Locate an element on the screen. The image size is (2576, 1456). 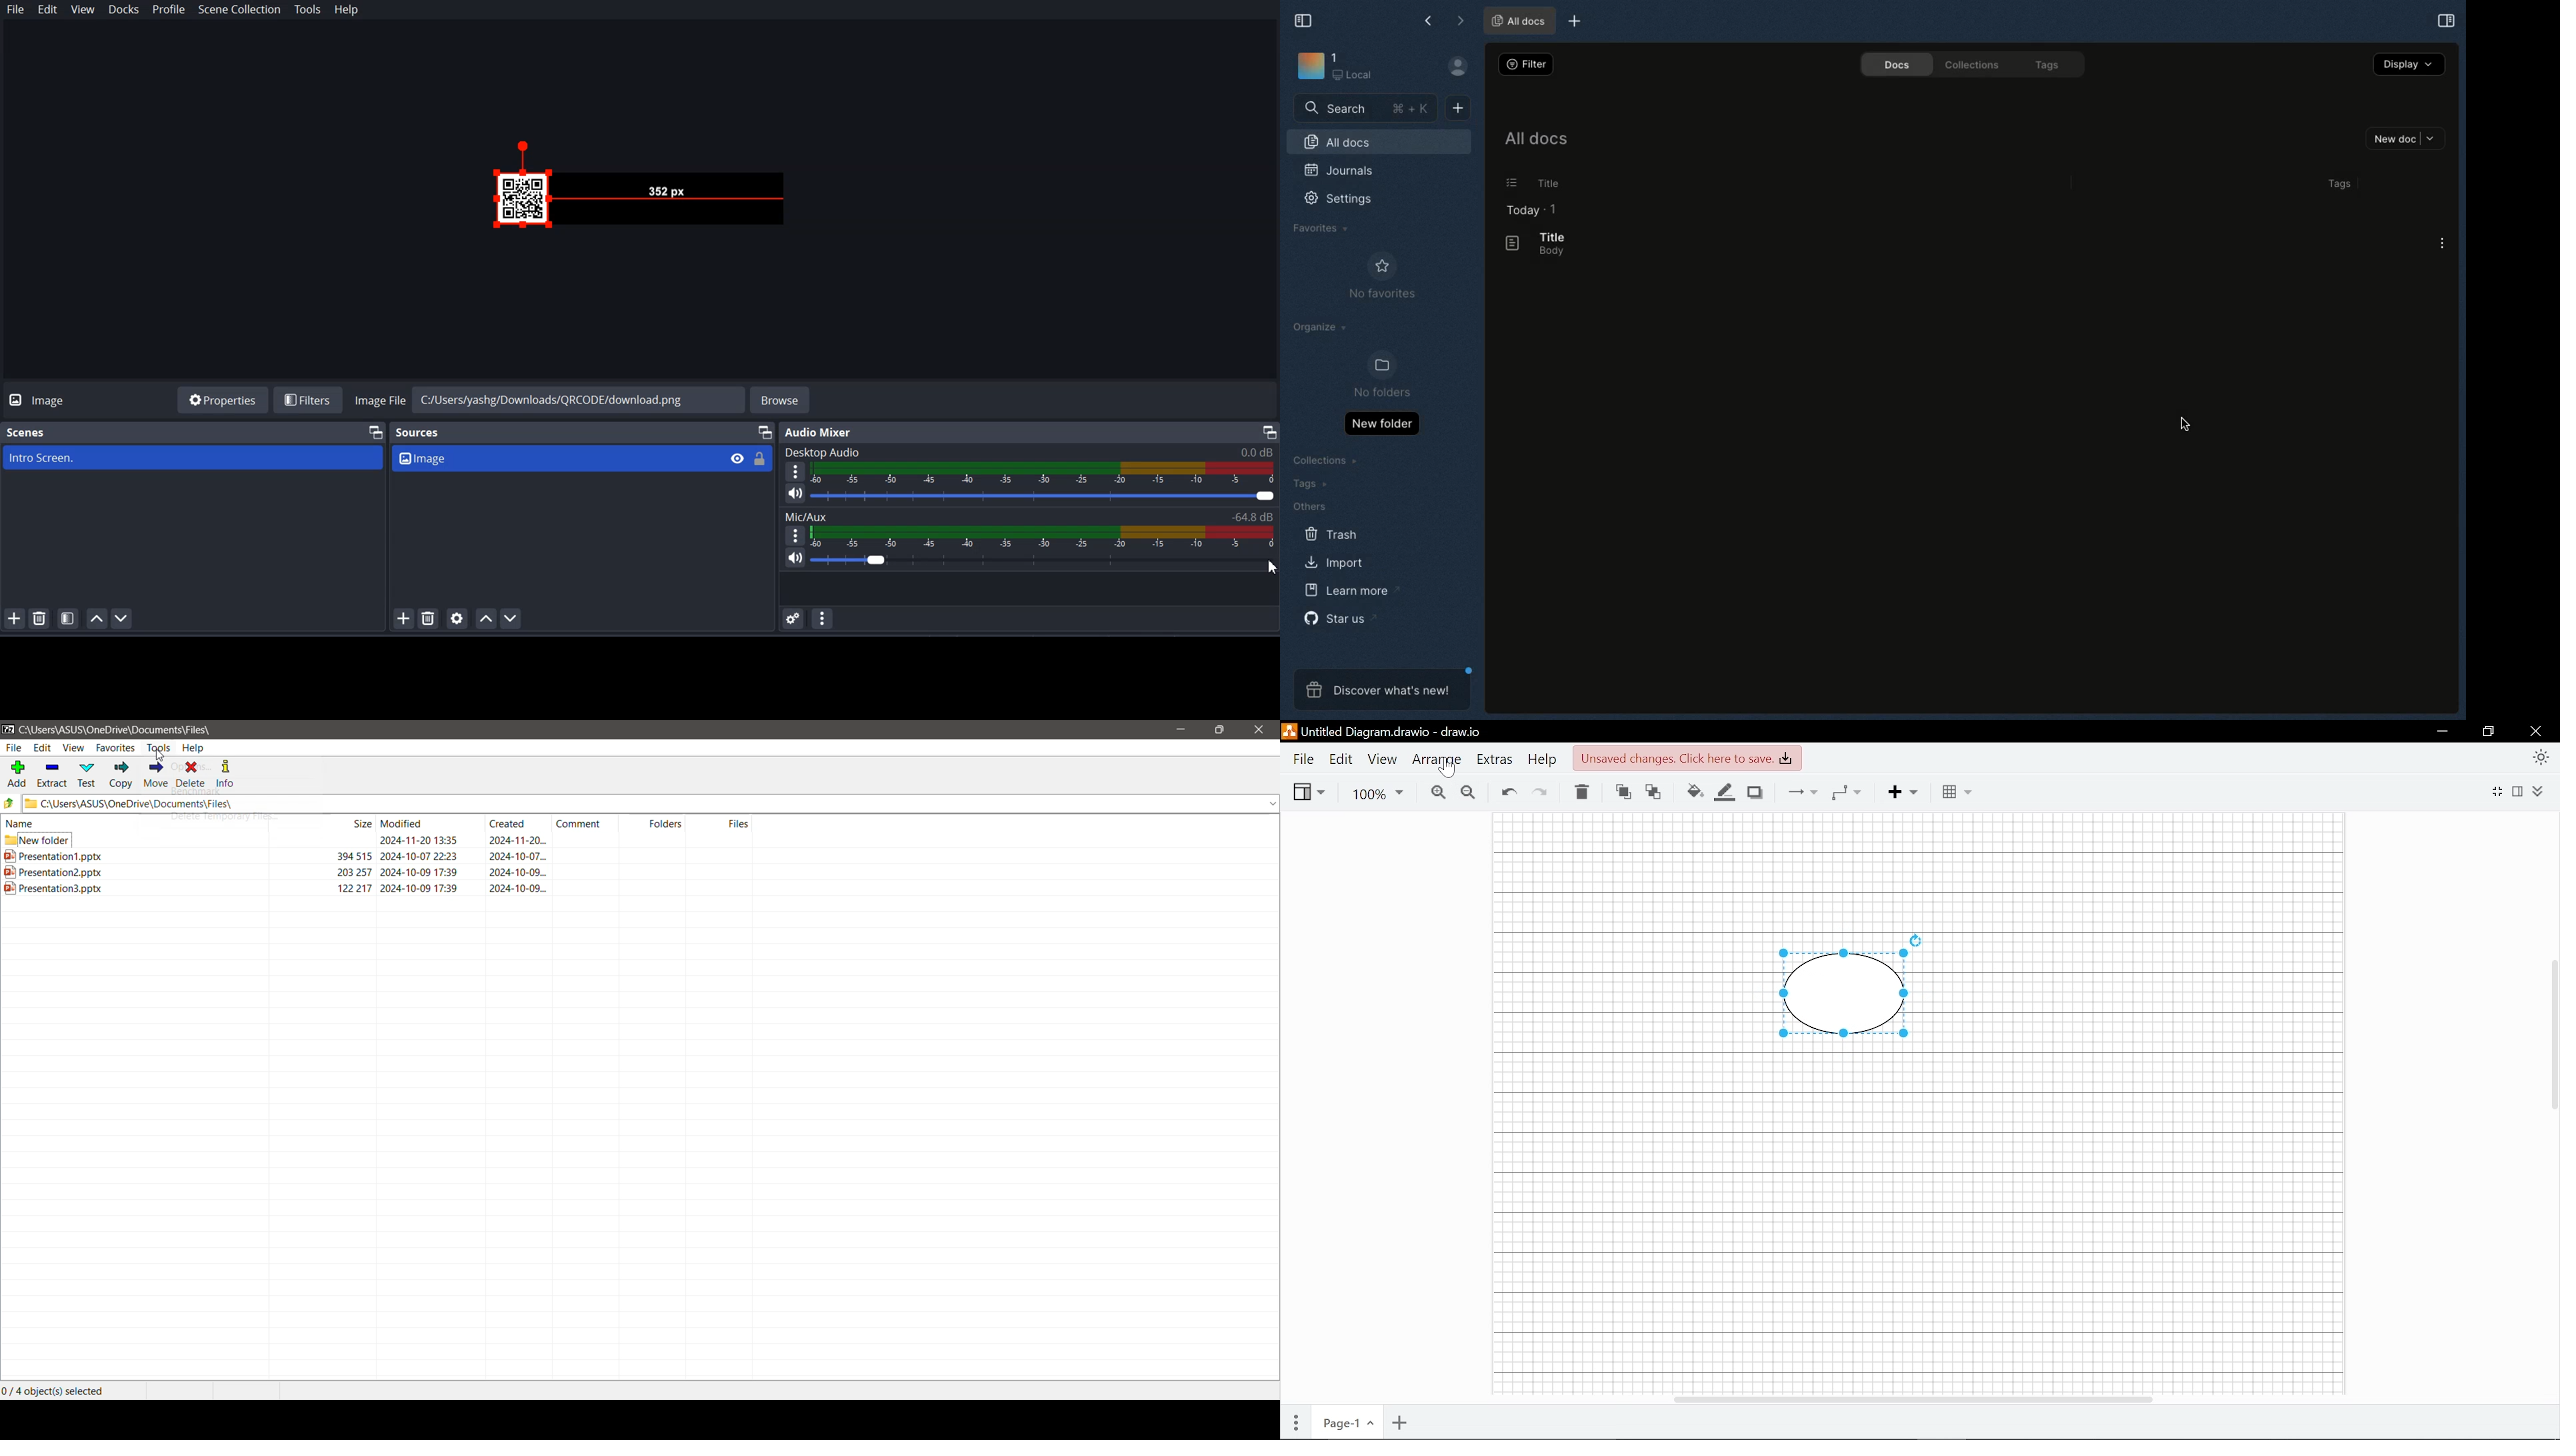
Filters is located at coordinates (310, 400).